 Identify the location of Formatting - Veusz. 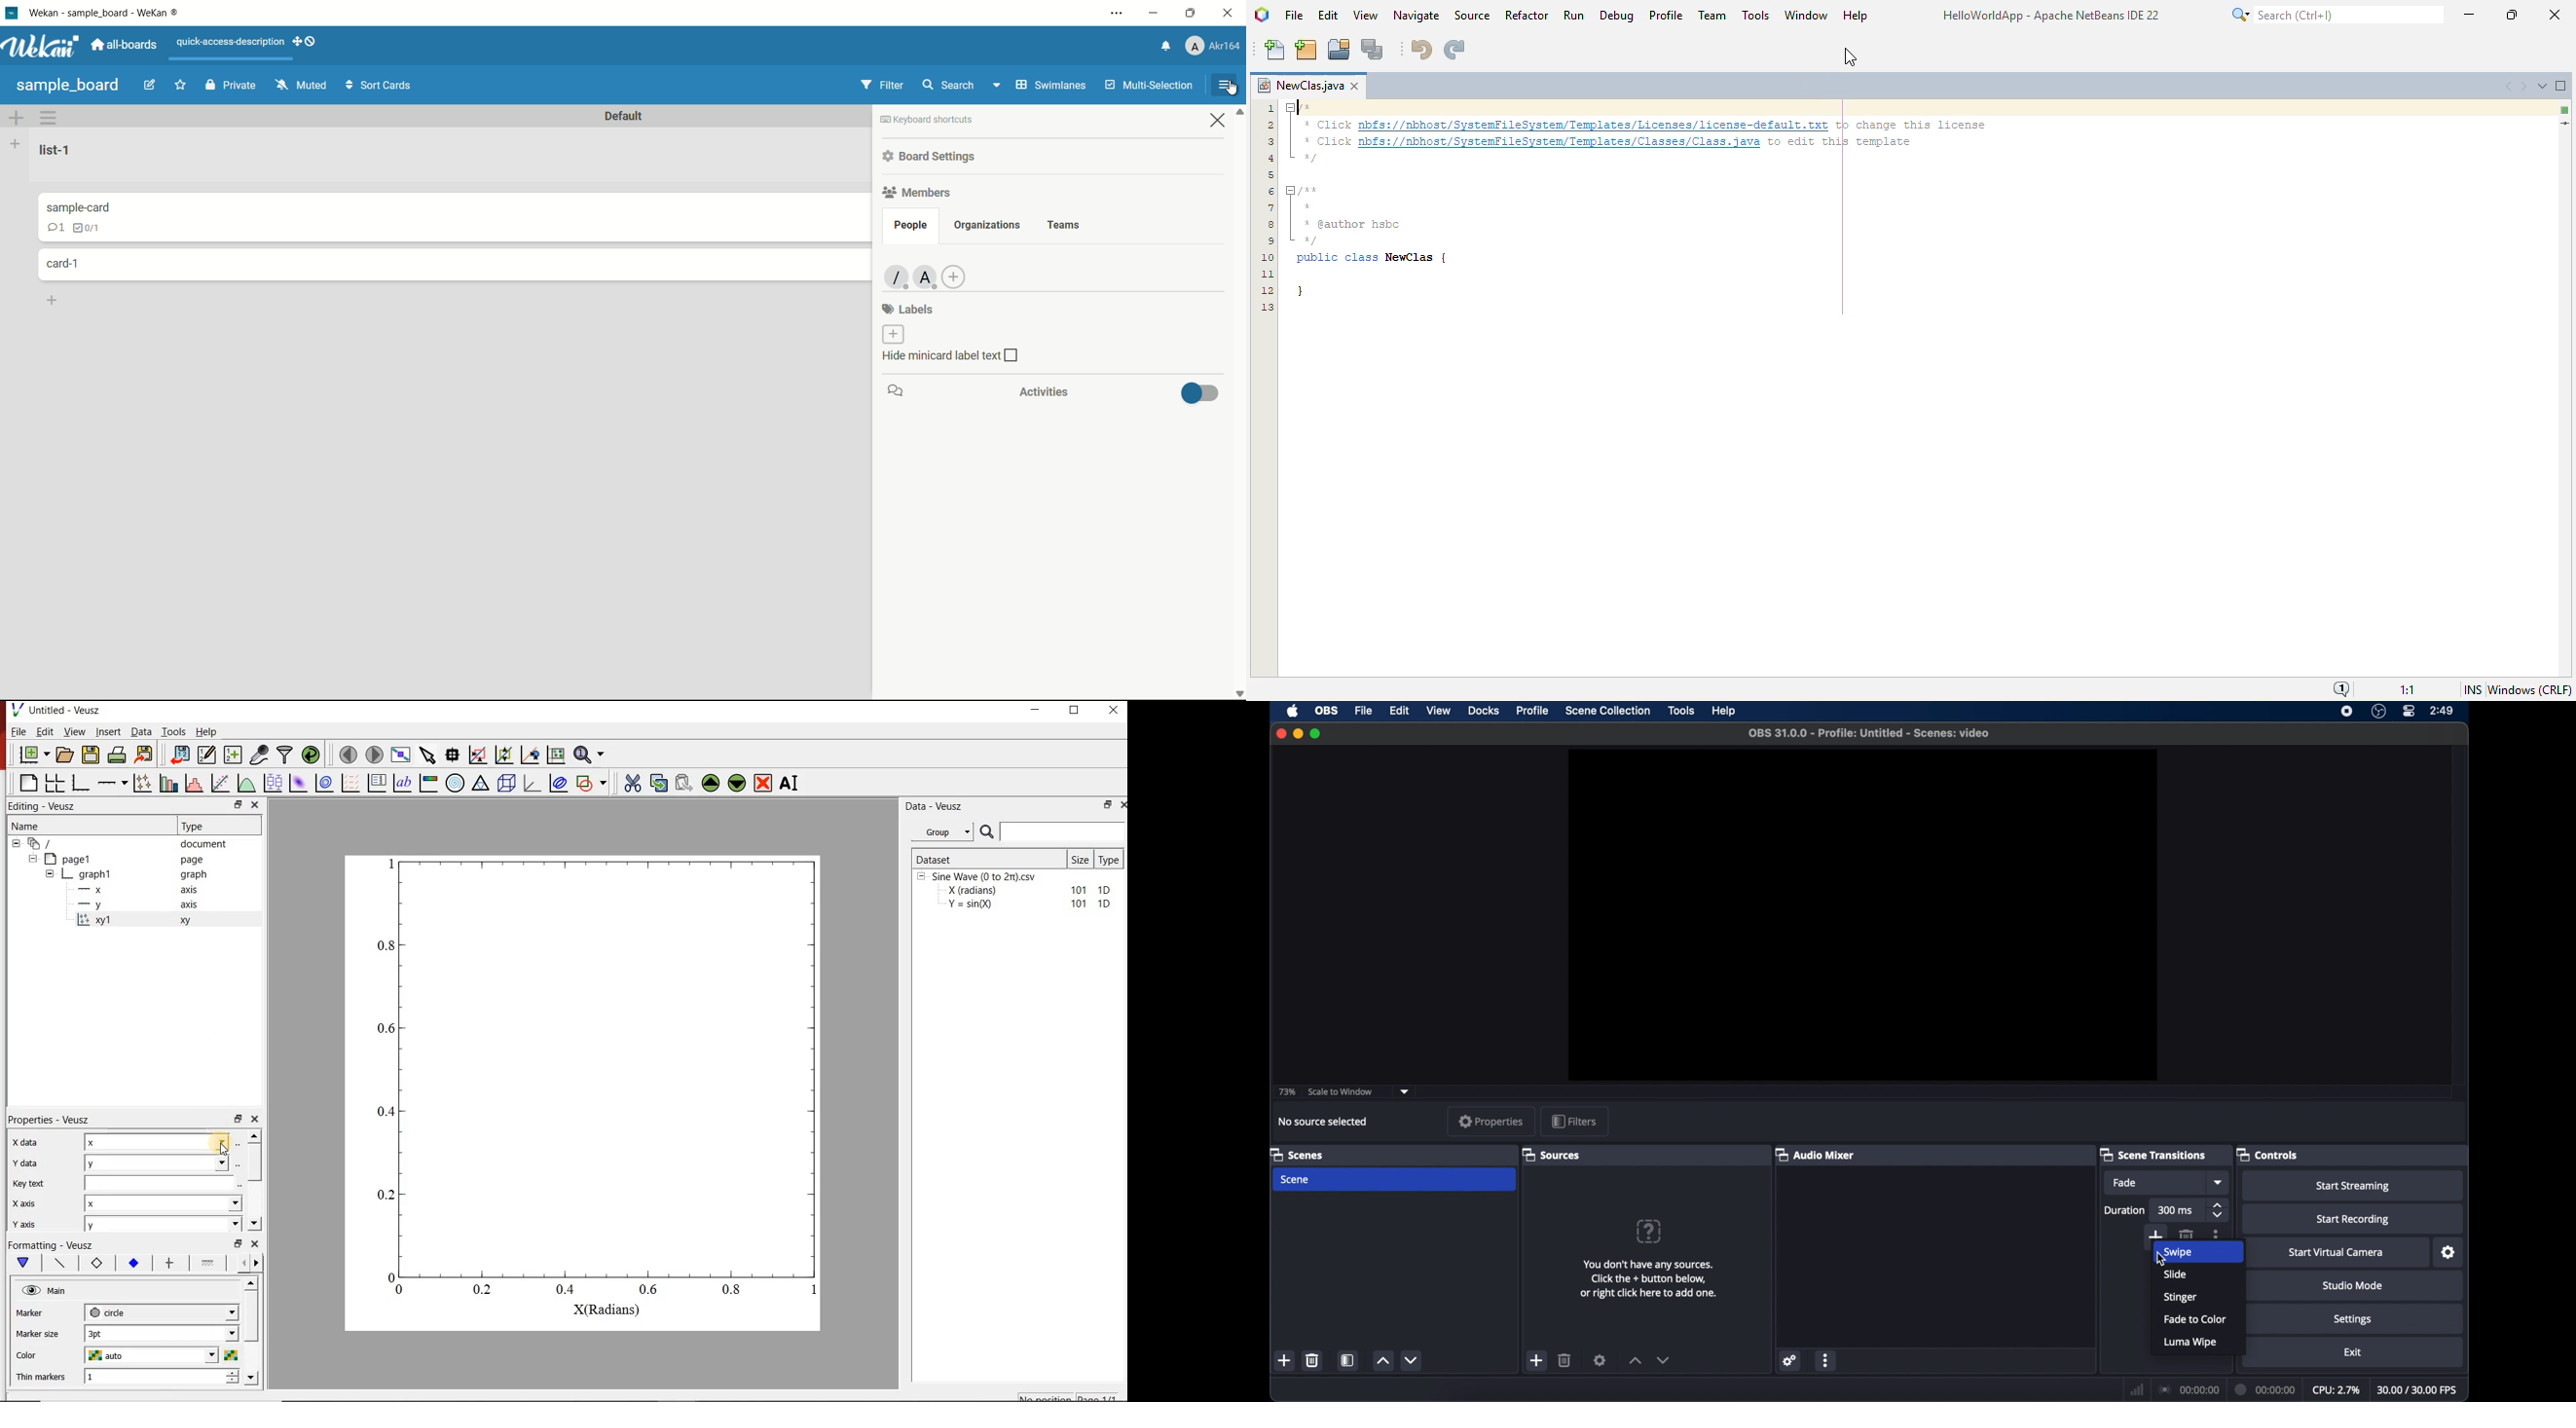
(50, 1244).